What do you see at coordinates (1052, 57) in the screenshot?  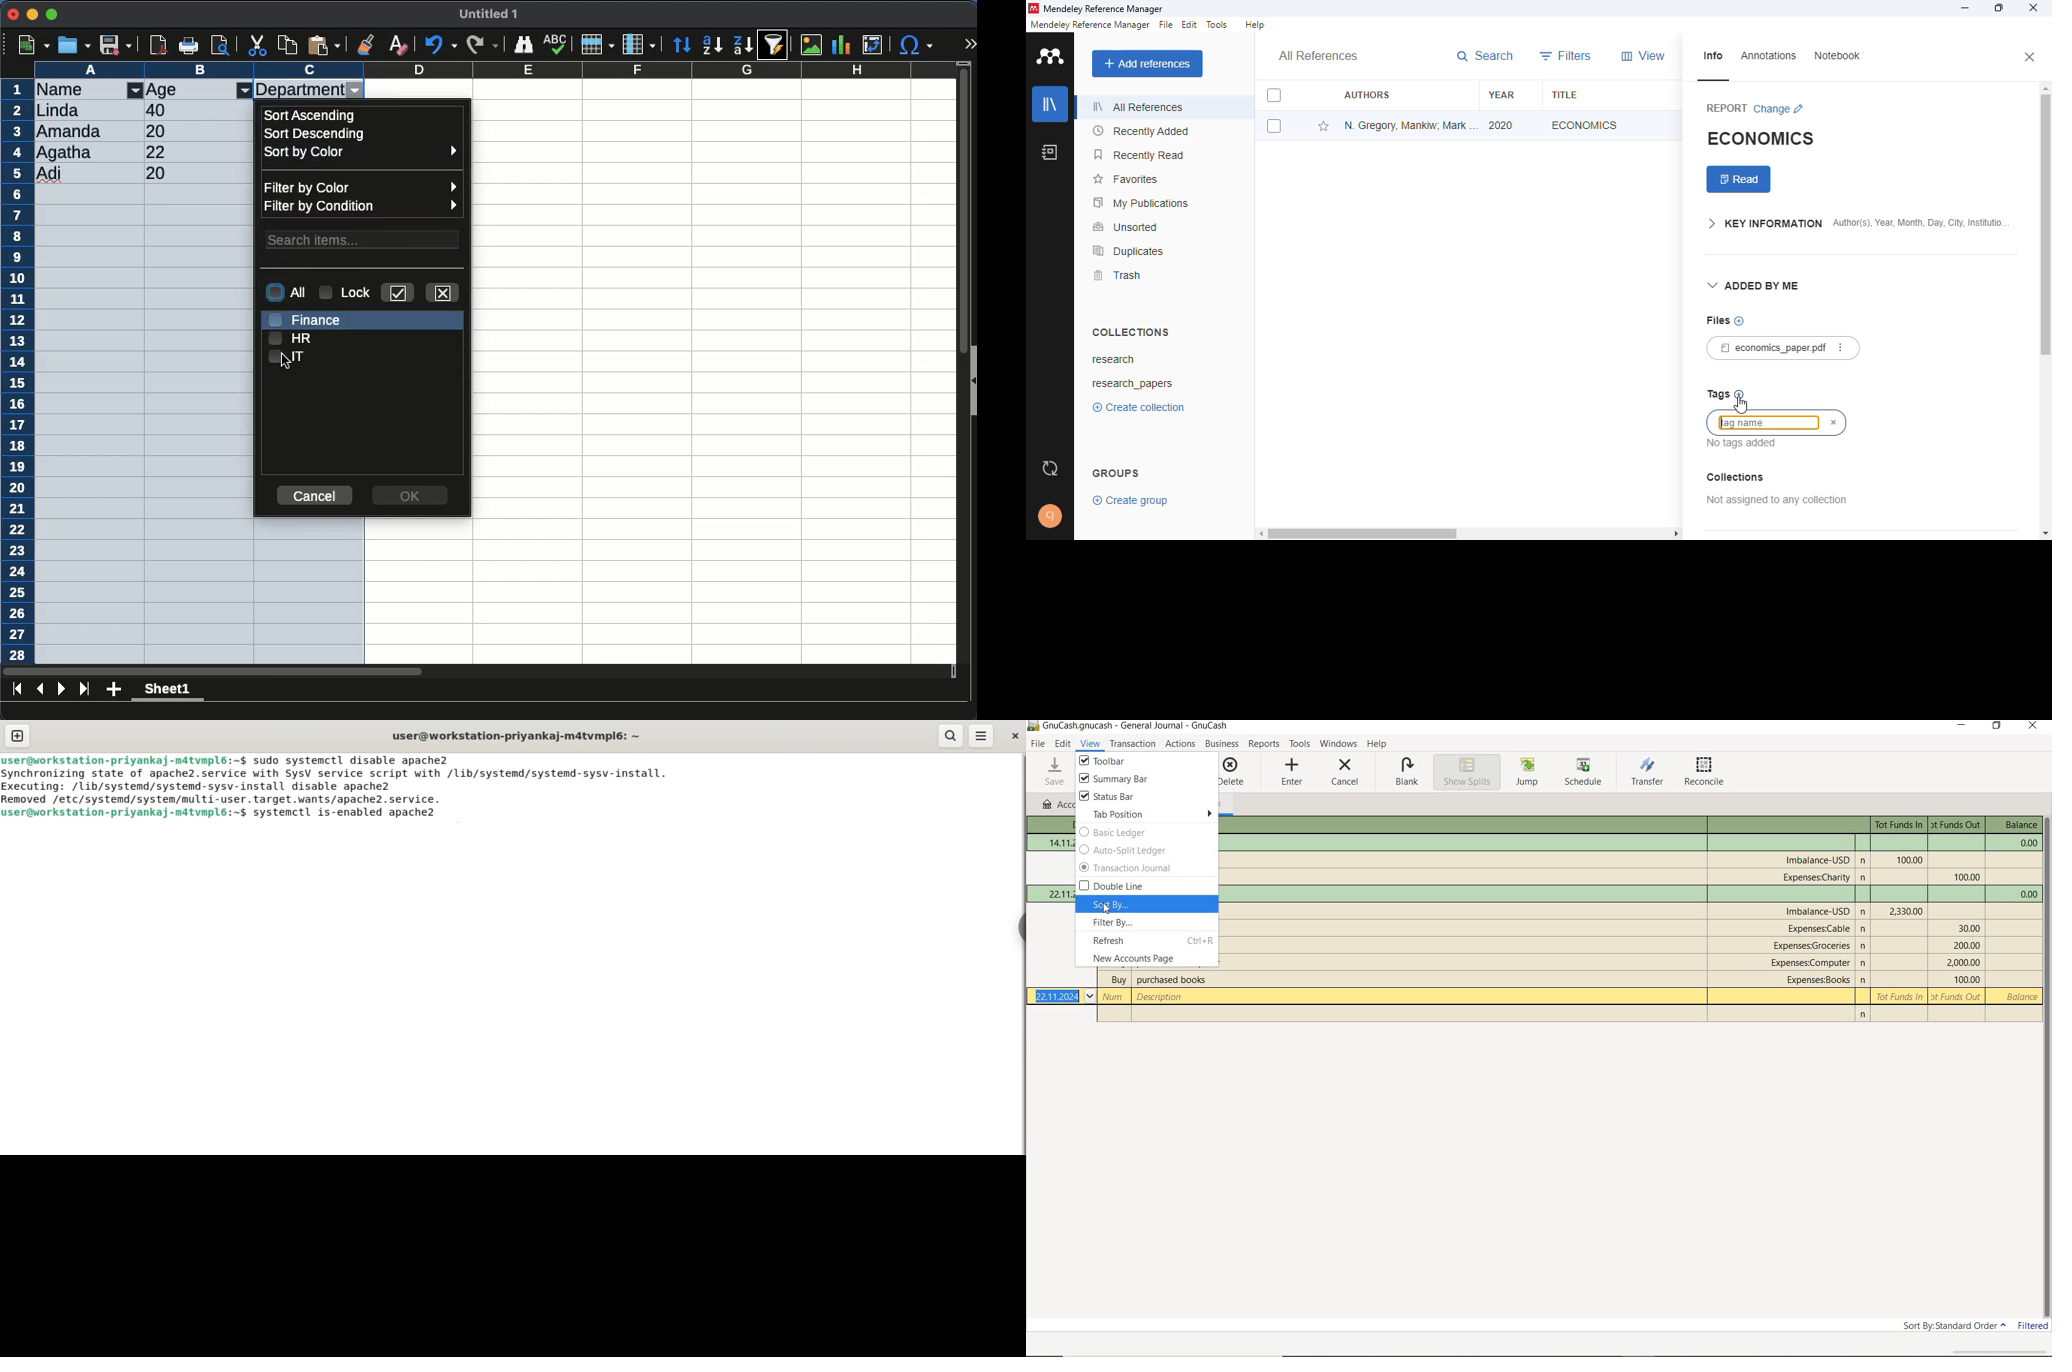 I see `logo` at bounding box center [1052, 57].